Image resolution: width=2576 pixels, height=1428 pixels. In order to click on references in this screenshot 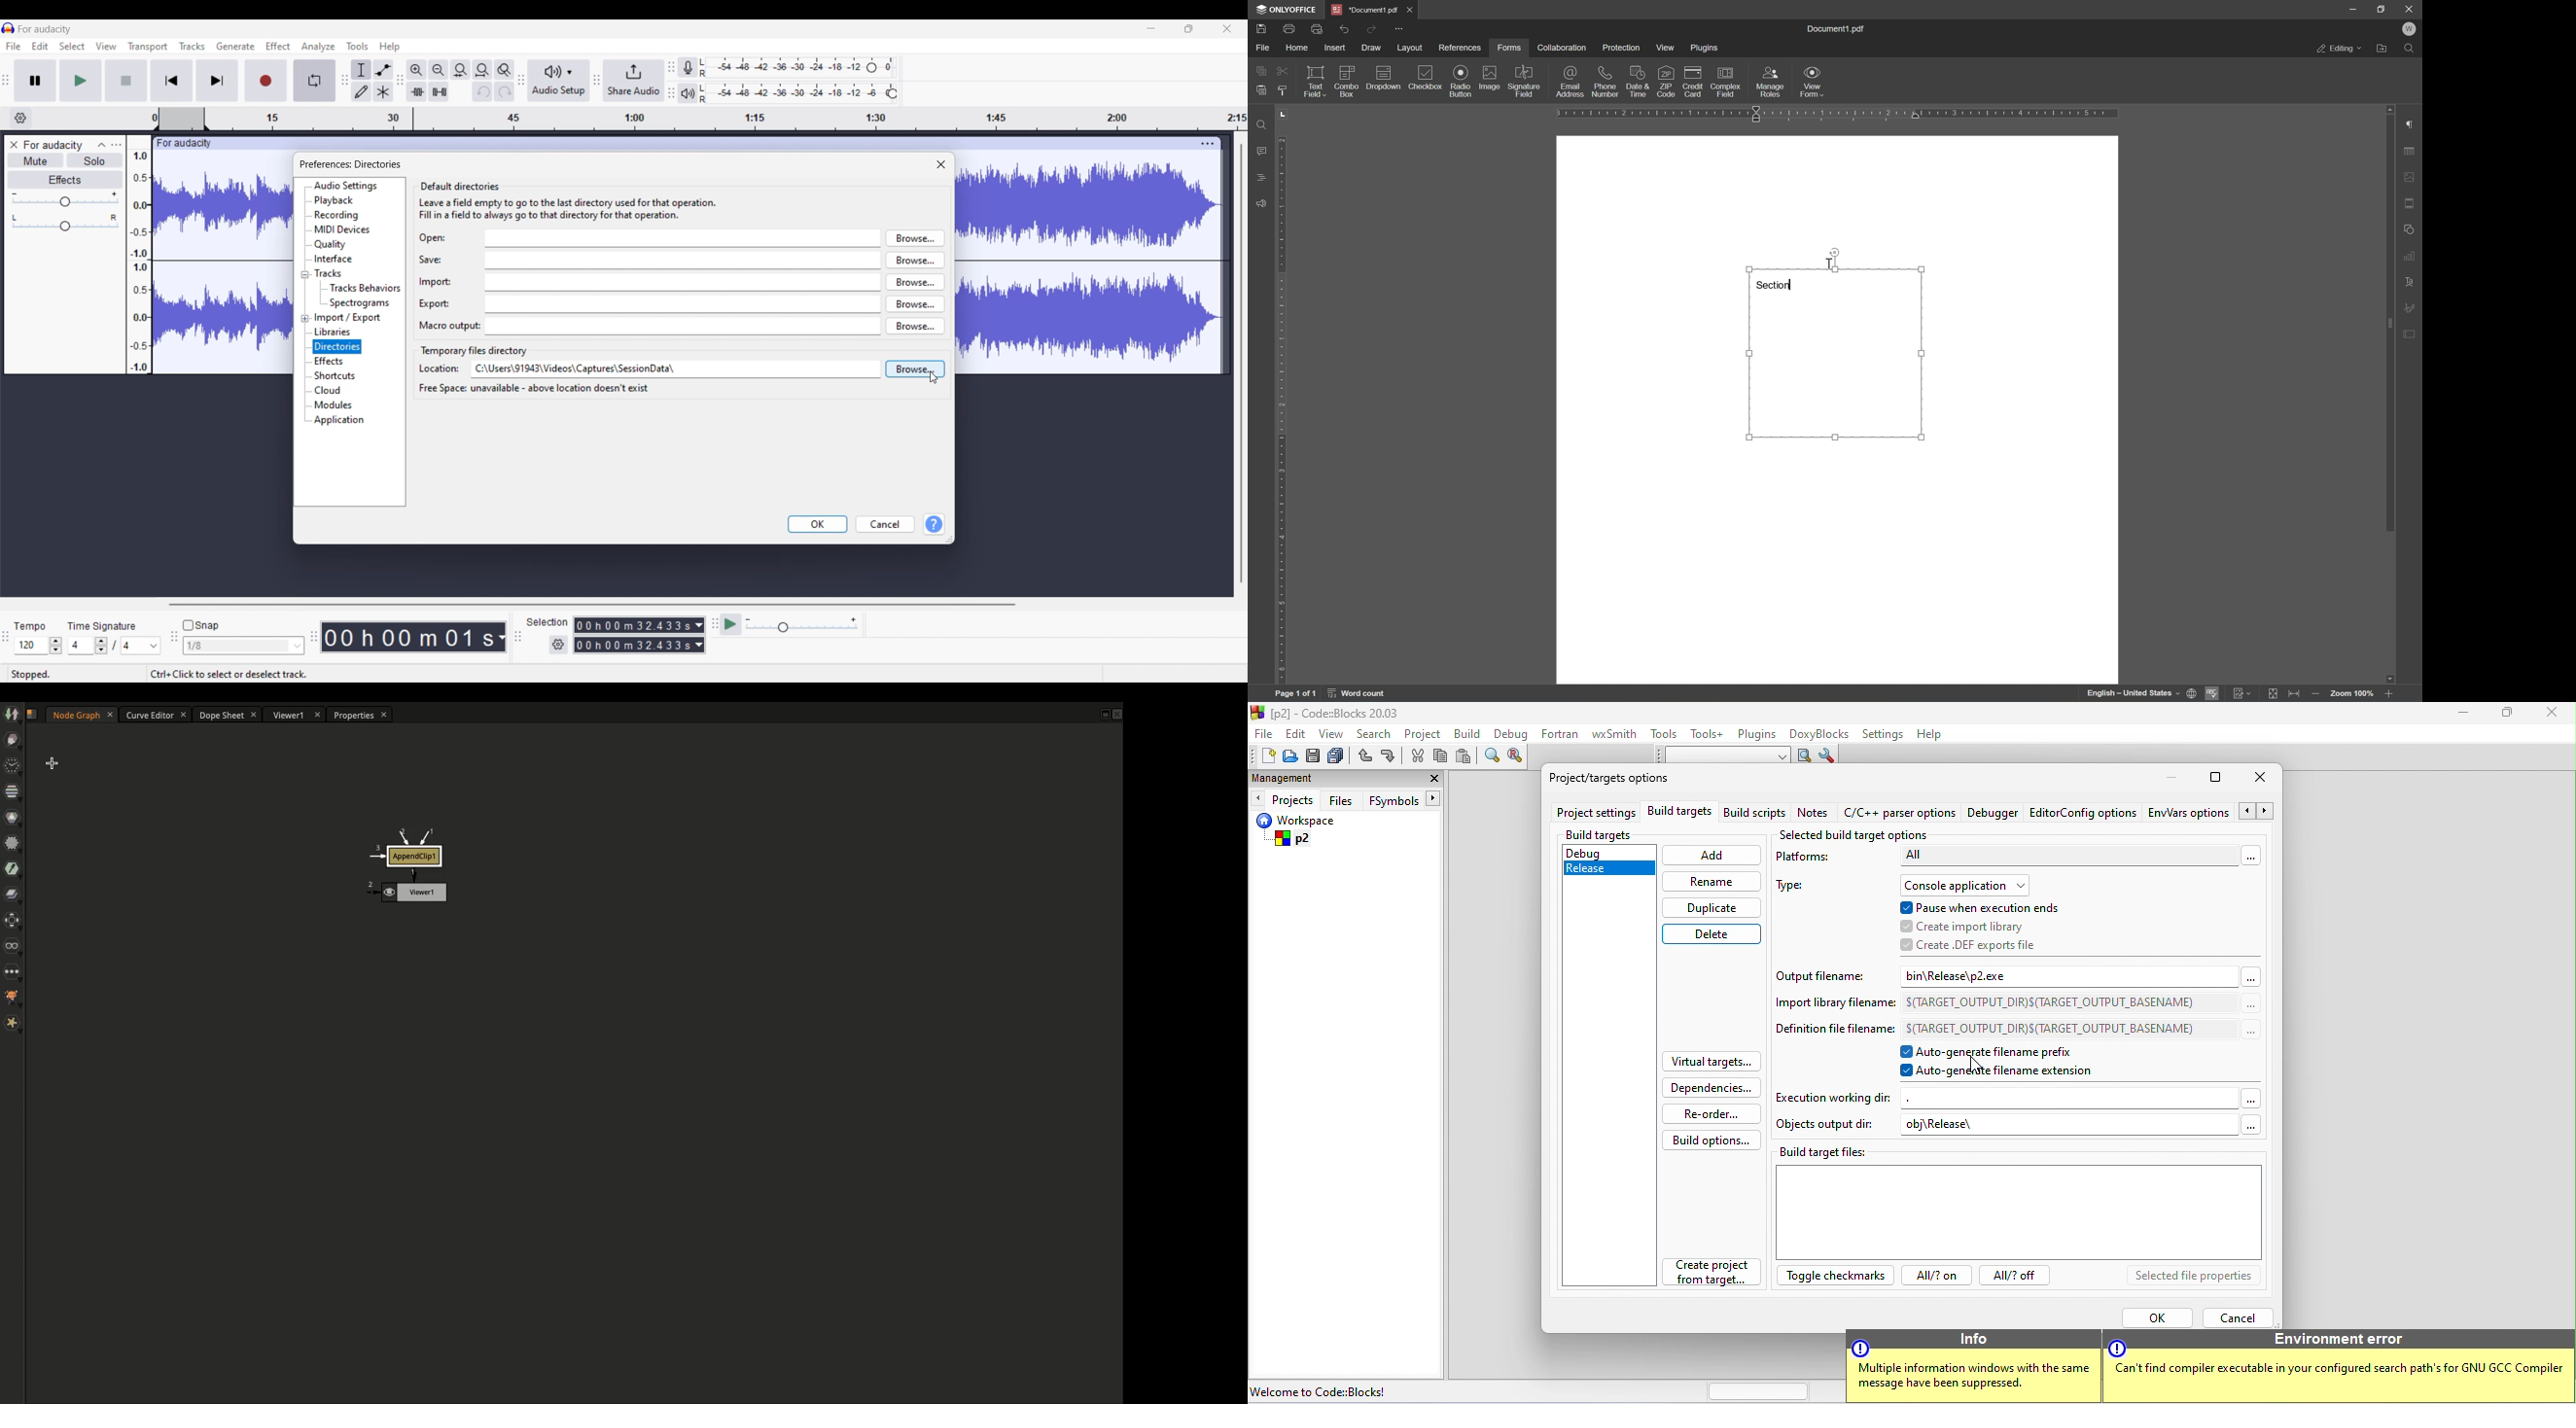, I will do `click(1459, 48)`.